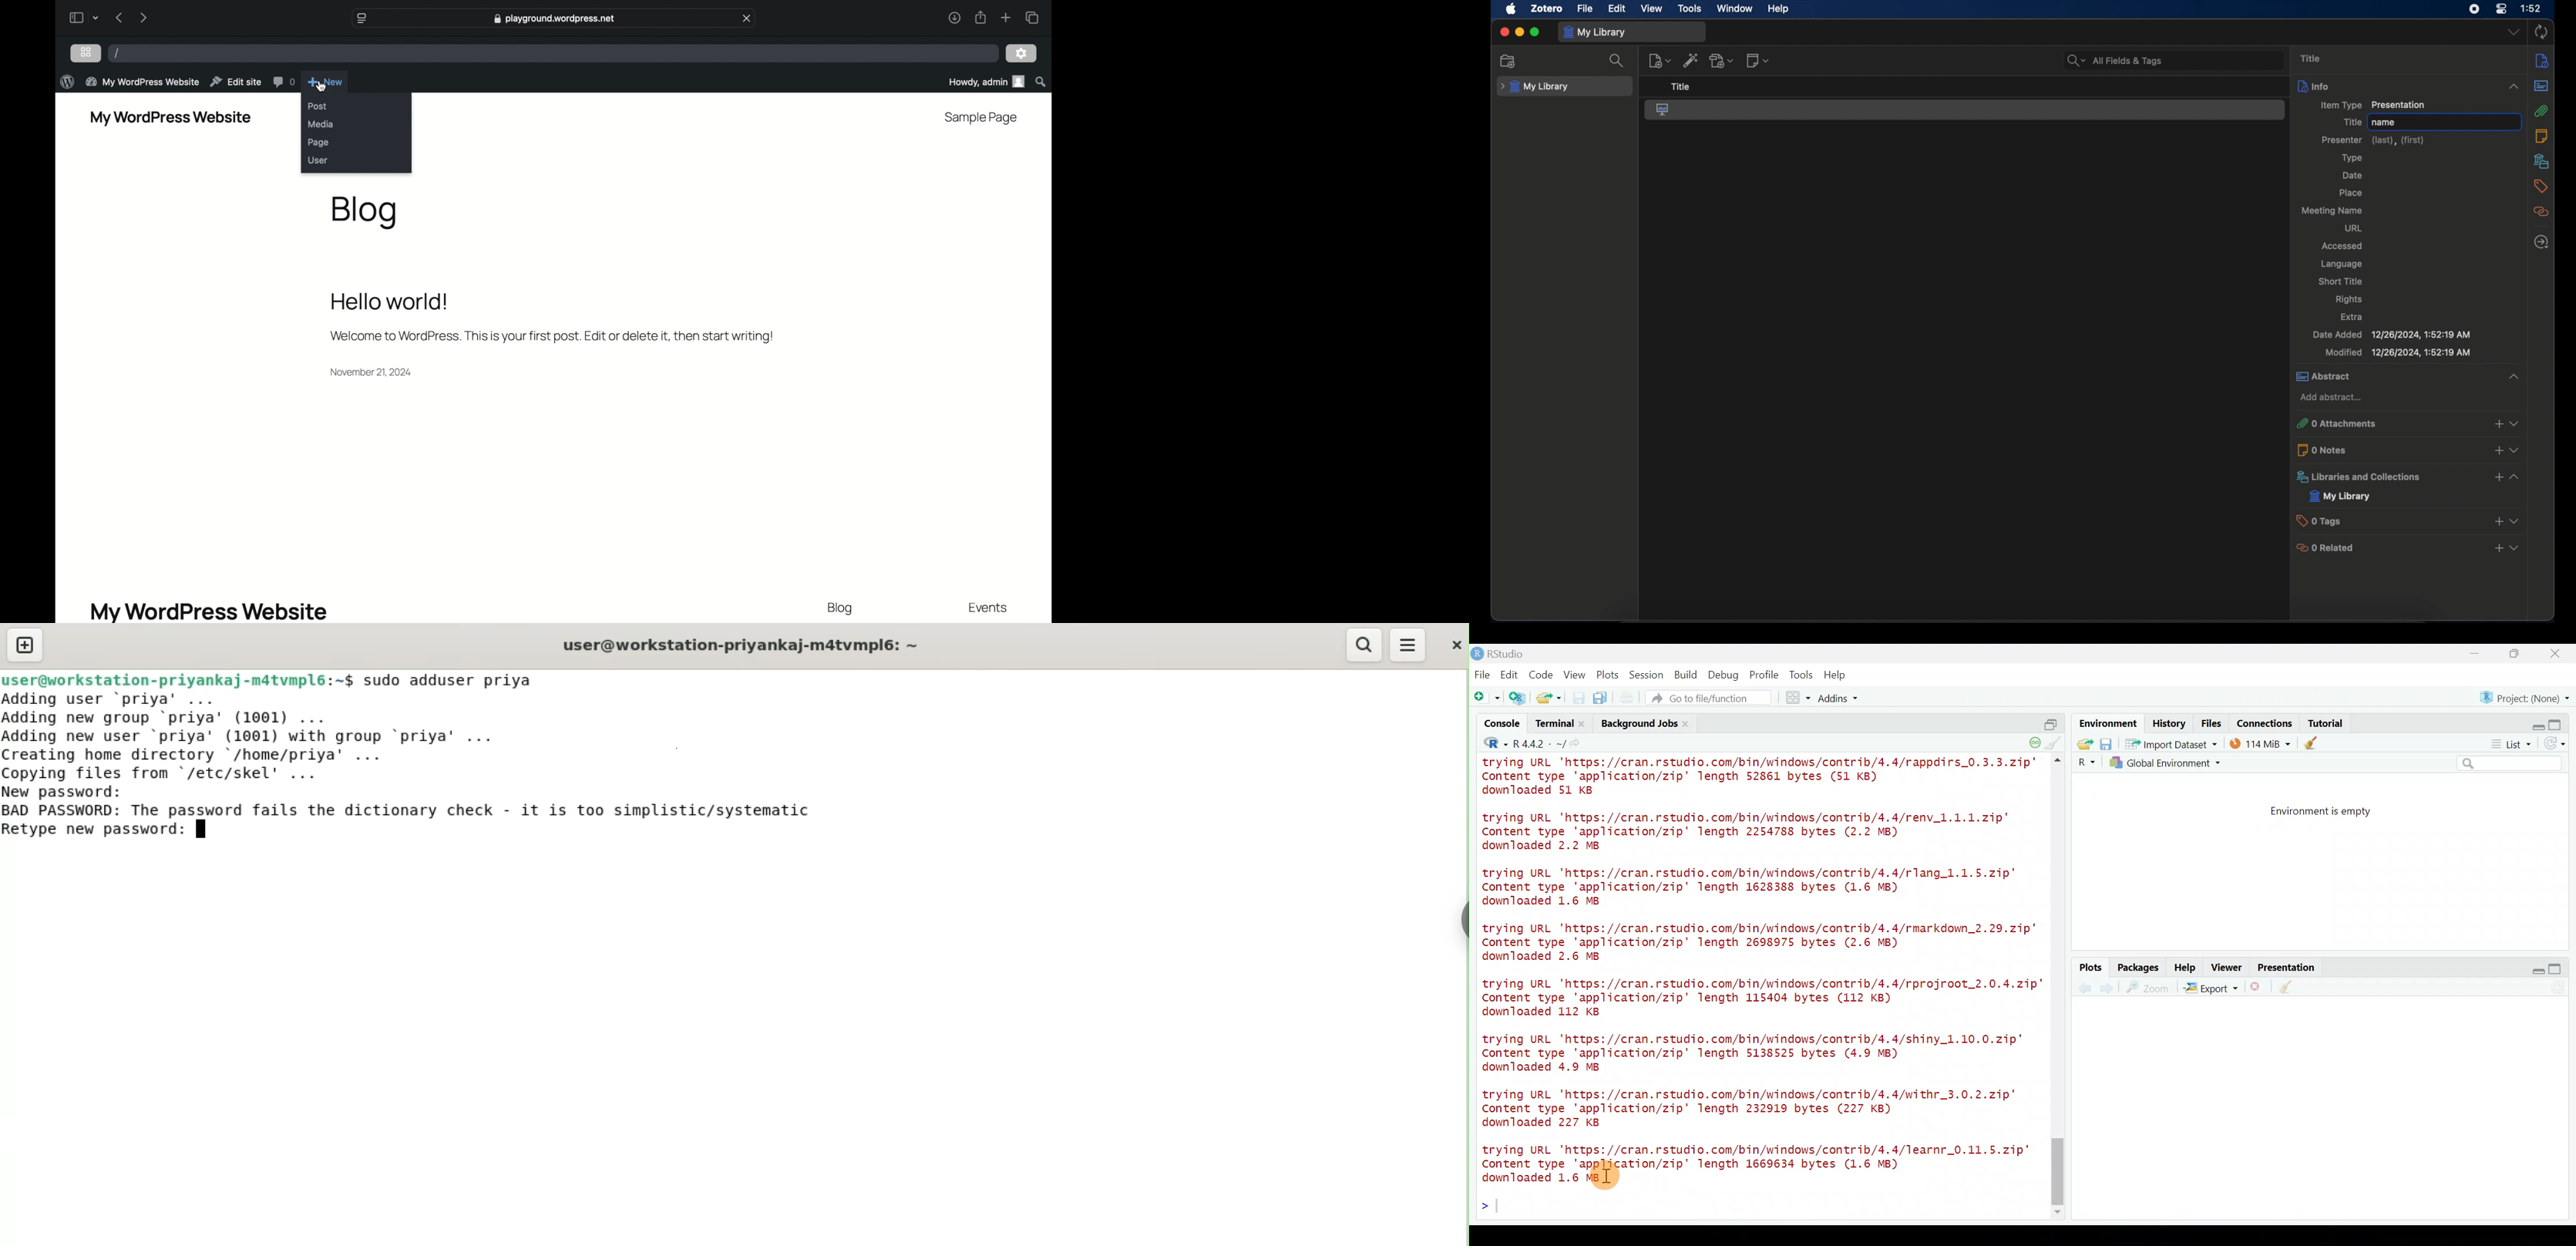  What do you see at coordinates (2212, 723) in the screenshot?
I see `Files` at bounding box center [2212, 723].